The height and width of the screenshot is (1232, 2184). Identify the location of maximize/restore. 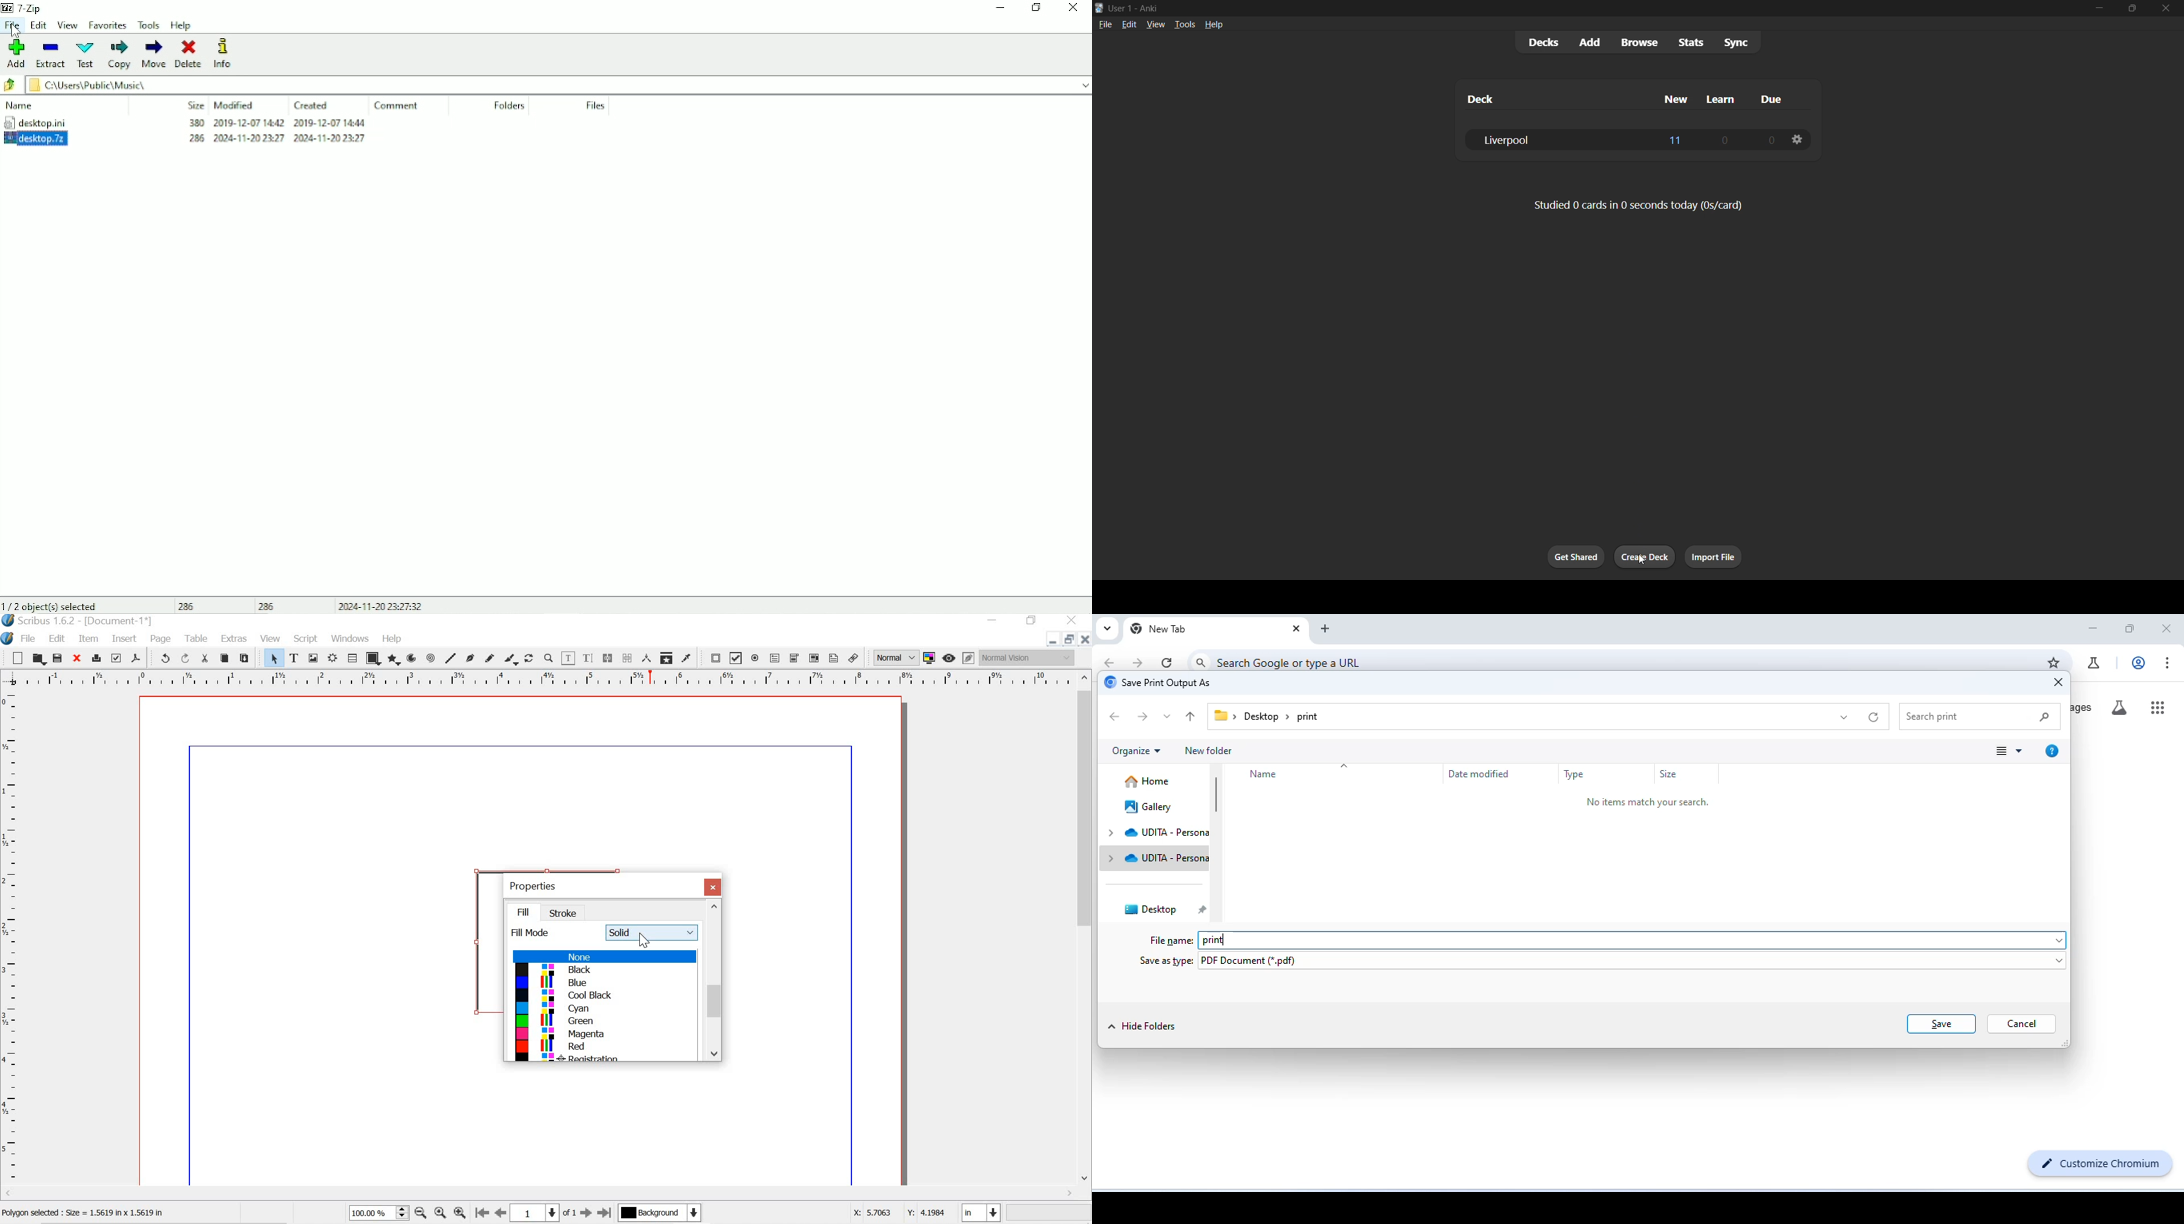
(2134, 9).